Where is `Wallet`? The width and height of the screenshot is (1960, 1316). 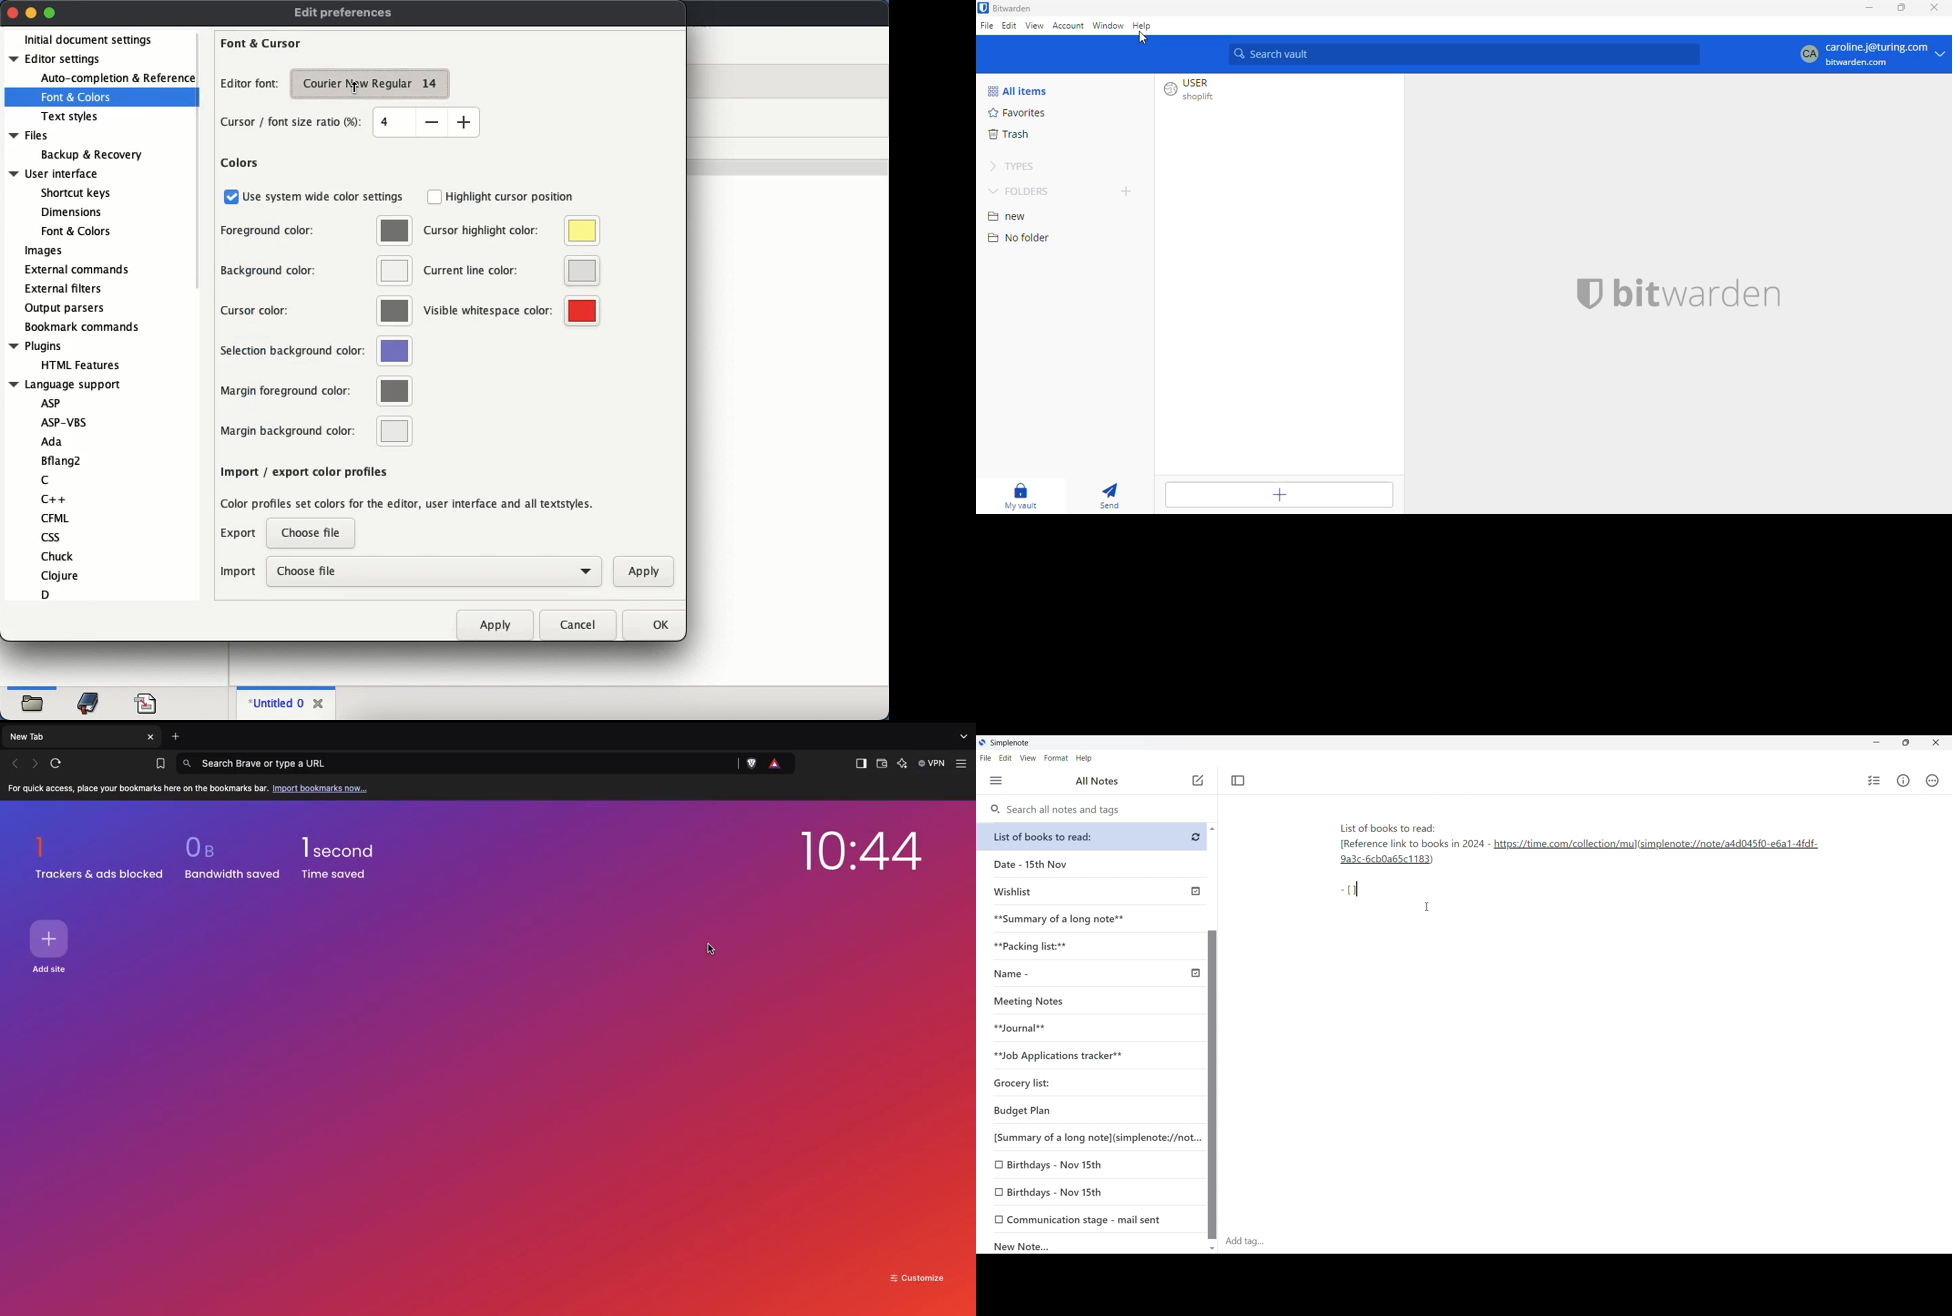
Wallet is located at coordinates (880, 765).